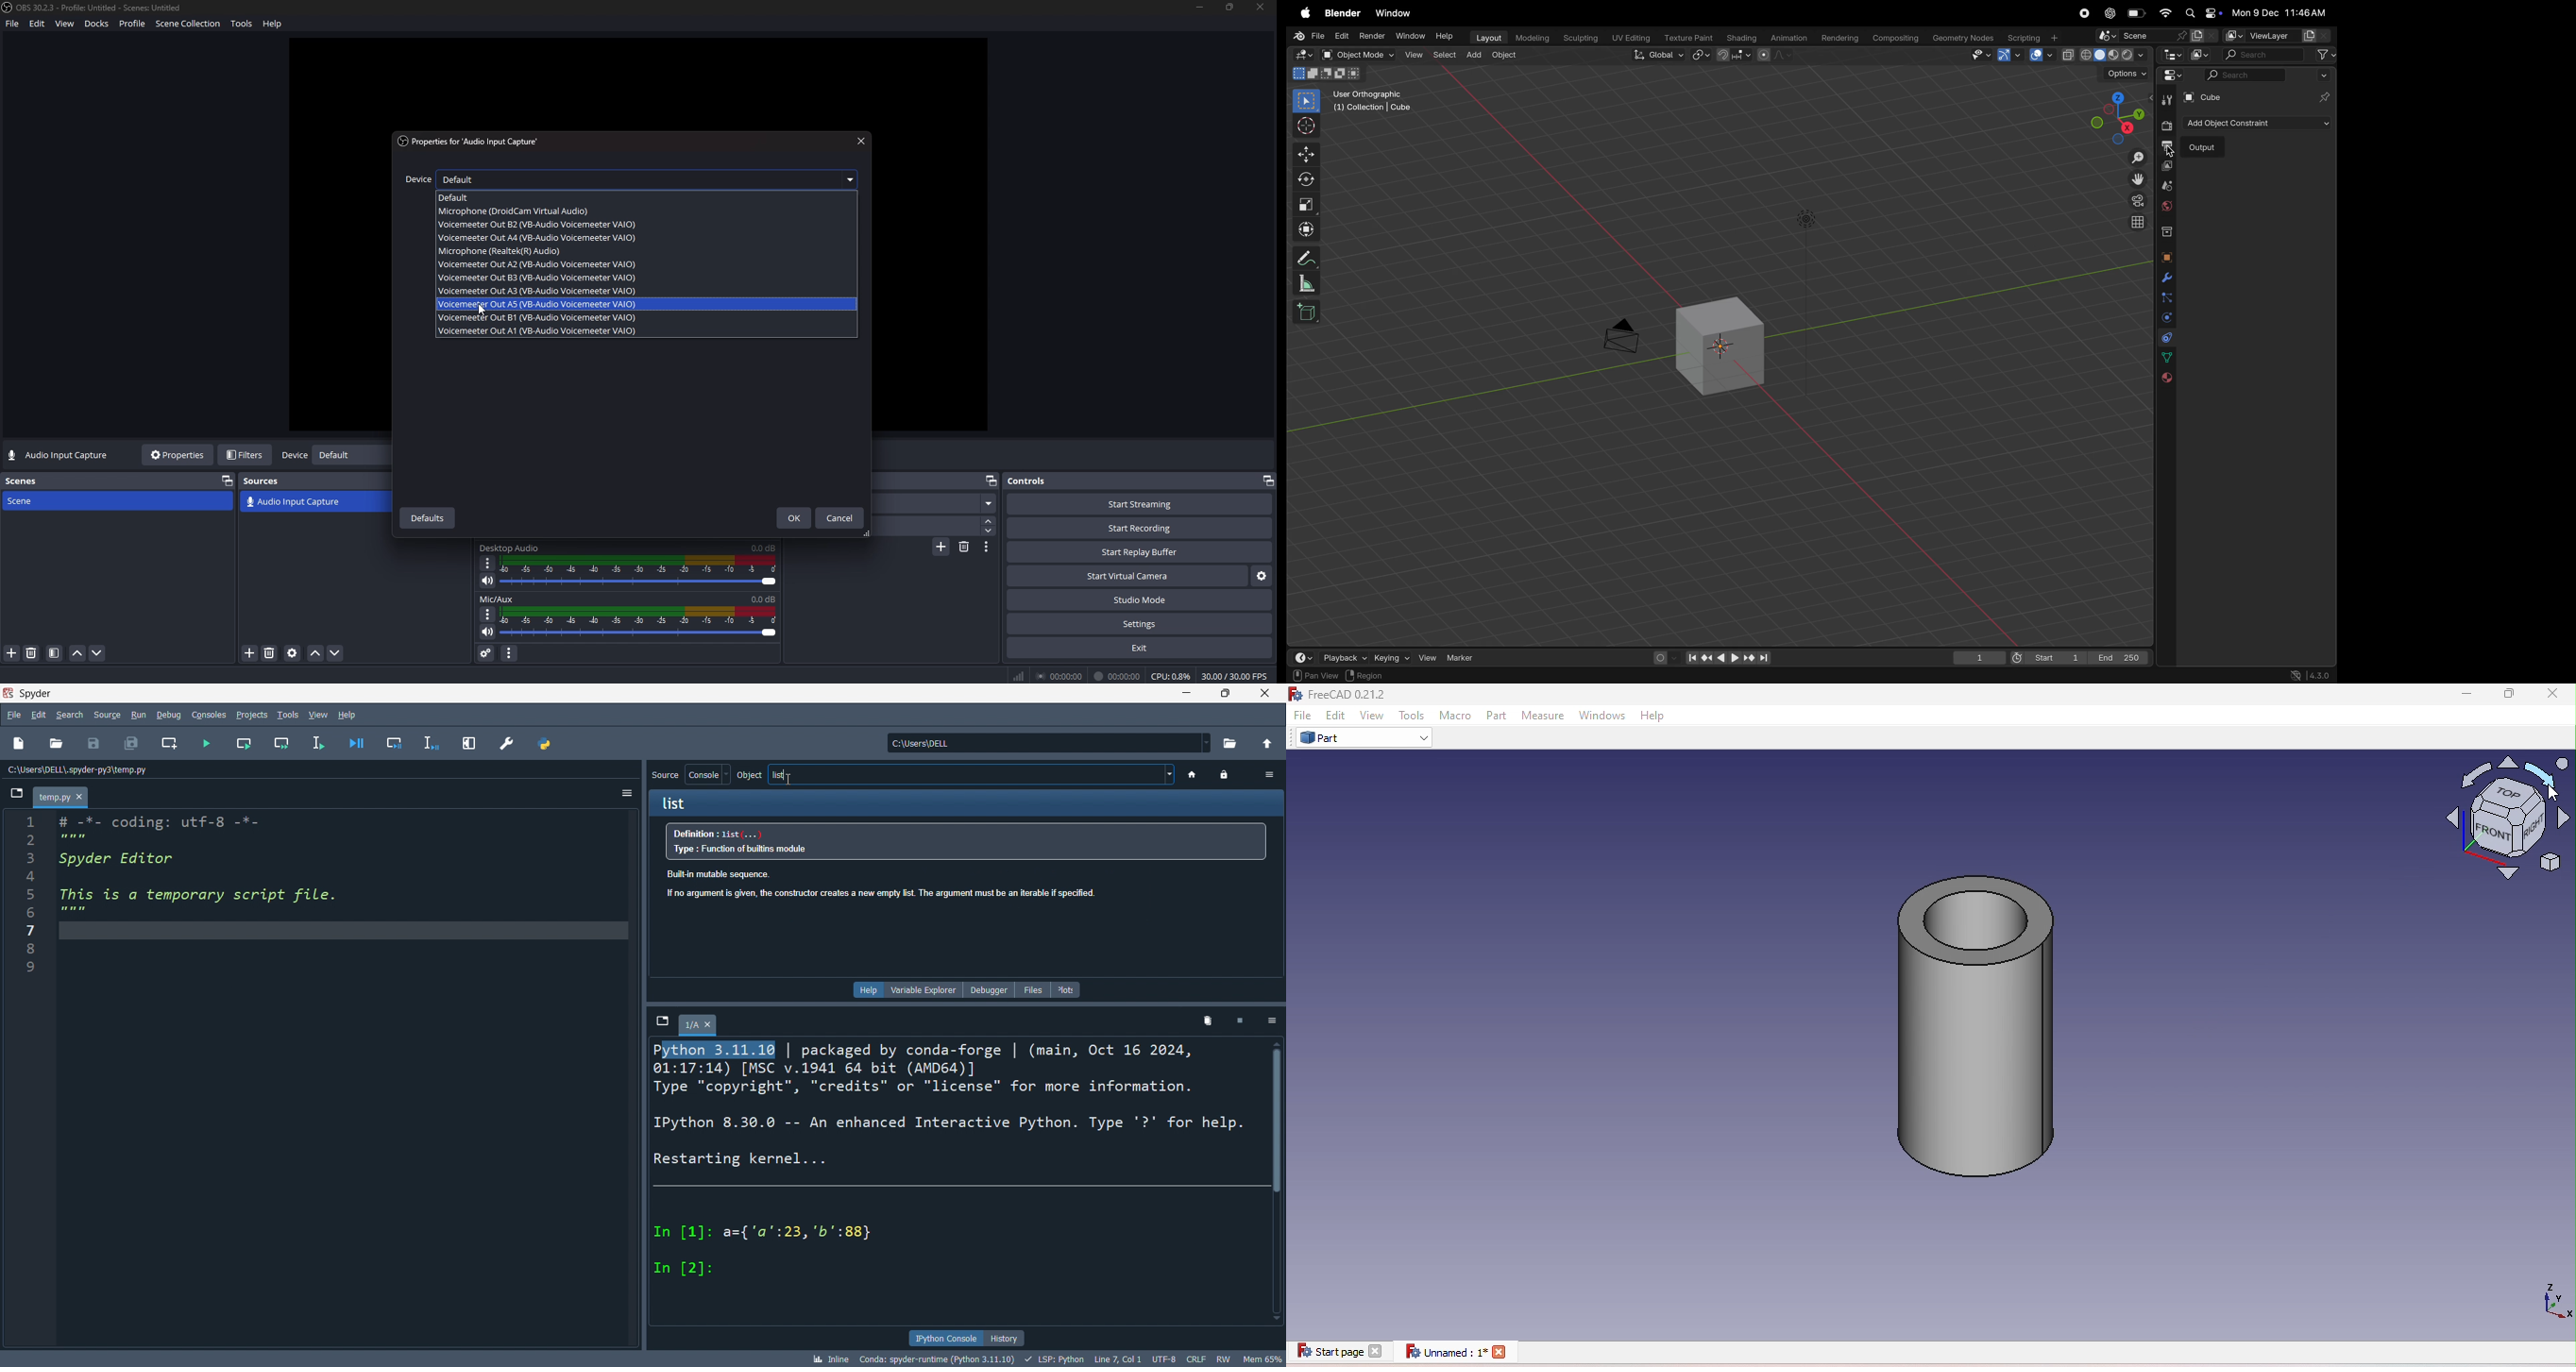 Image resolution: width=2576 pixels, height=1372 pixels. What do you see at coordinates (11, 27) in the screenshot?
I see `file` at bounding box center [11, 27].